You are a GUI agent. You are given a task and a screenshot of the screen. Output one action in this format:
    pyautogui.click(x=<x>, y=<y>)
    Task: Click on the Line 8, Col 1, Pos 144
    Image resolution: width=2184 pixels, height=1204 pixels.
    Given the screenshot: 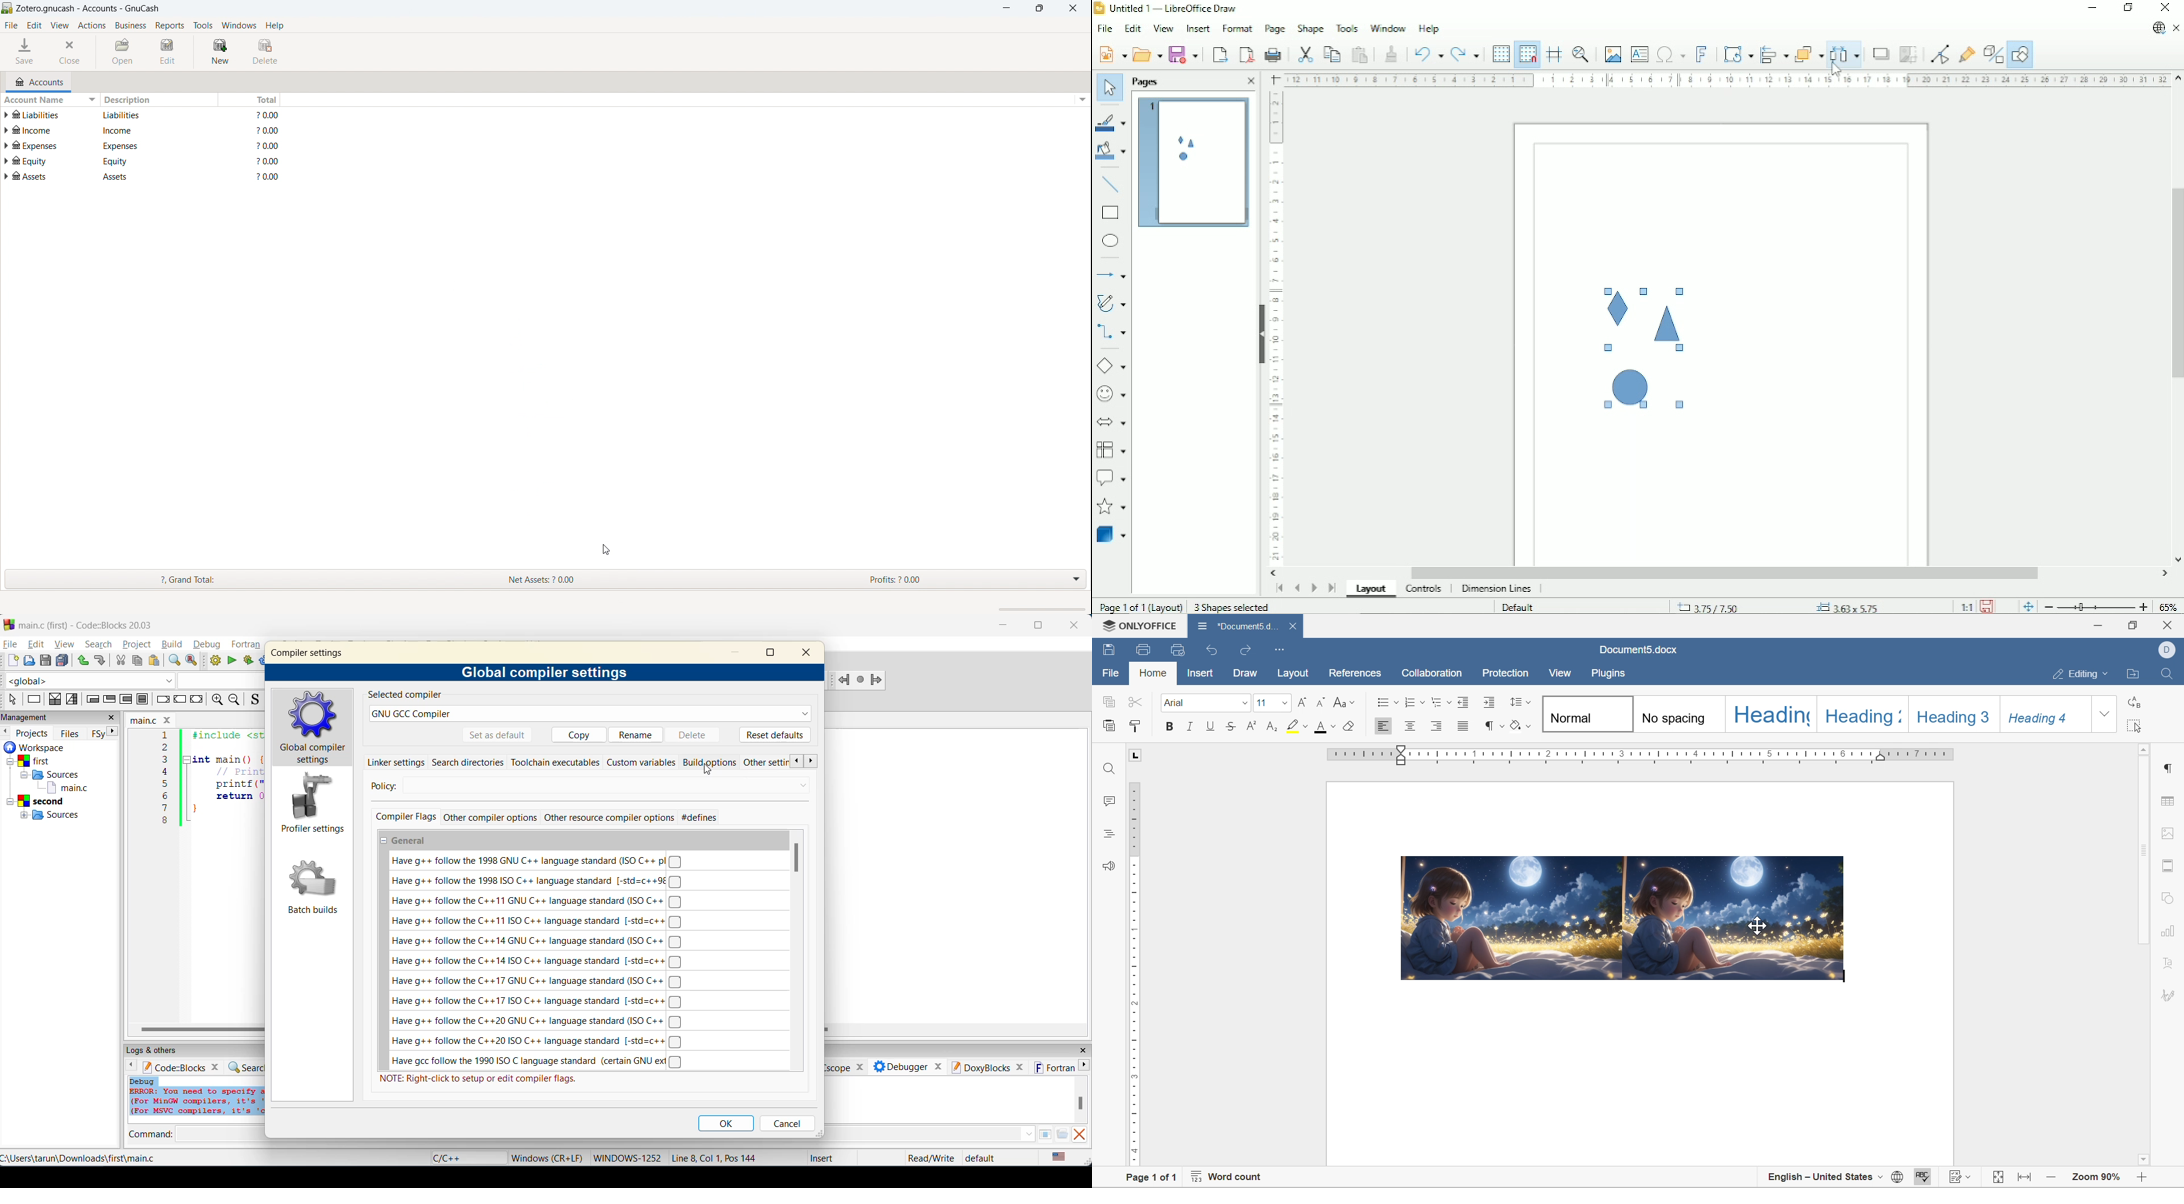 What is the action you would take?
    pyautogui.click(x=717, y=1158)
    